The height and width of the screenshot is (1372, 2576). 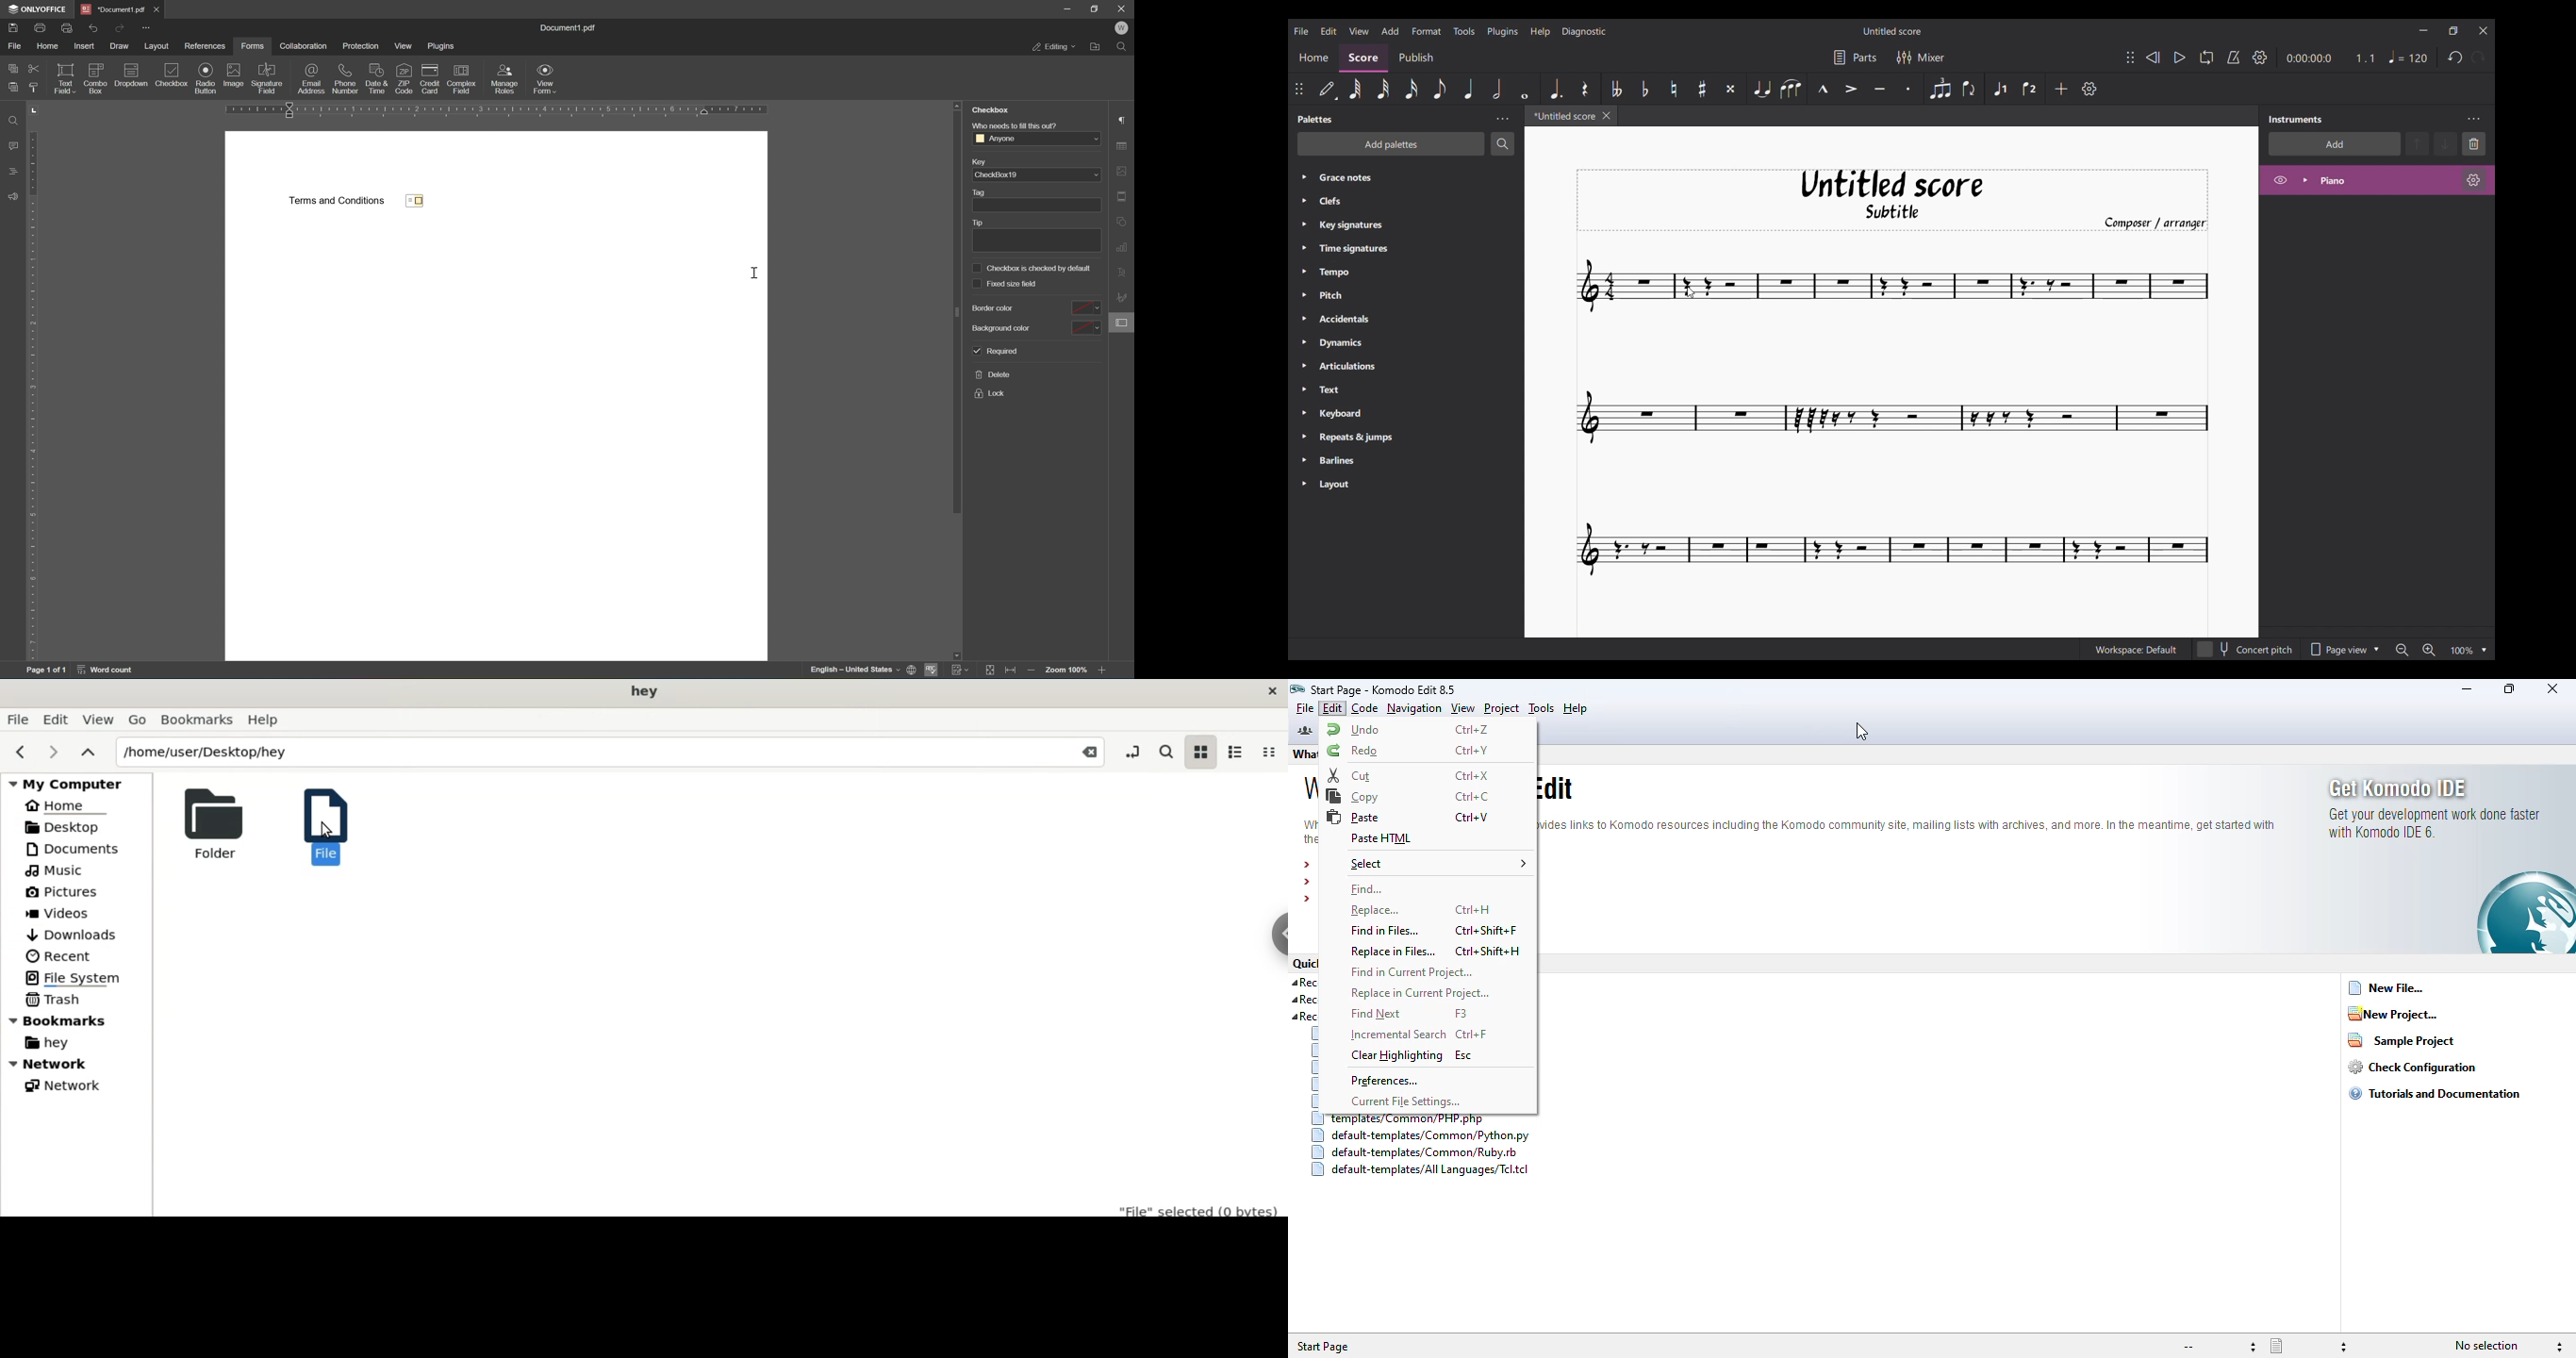 I want to click on layout, so click(x=157, y=46).